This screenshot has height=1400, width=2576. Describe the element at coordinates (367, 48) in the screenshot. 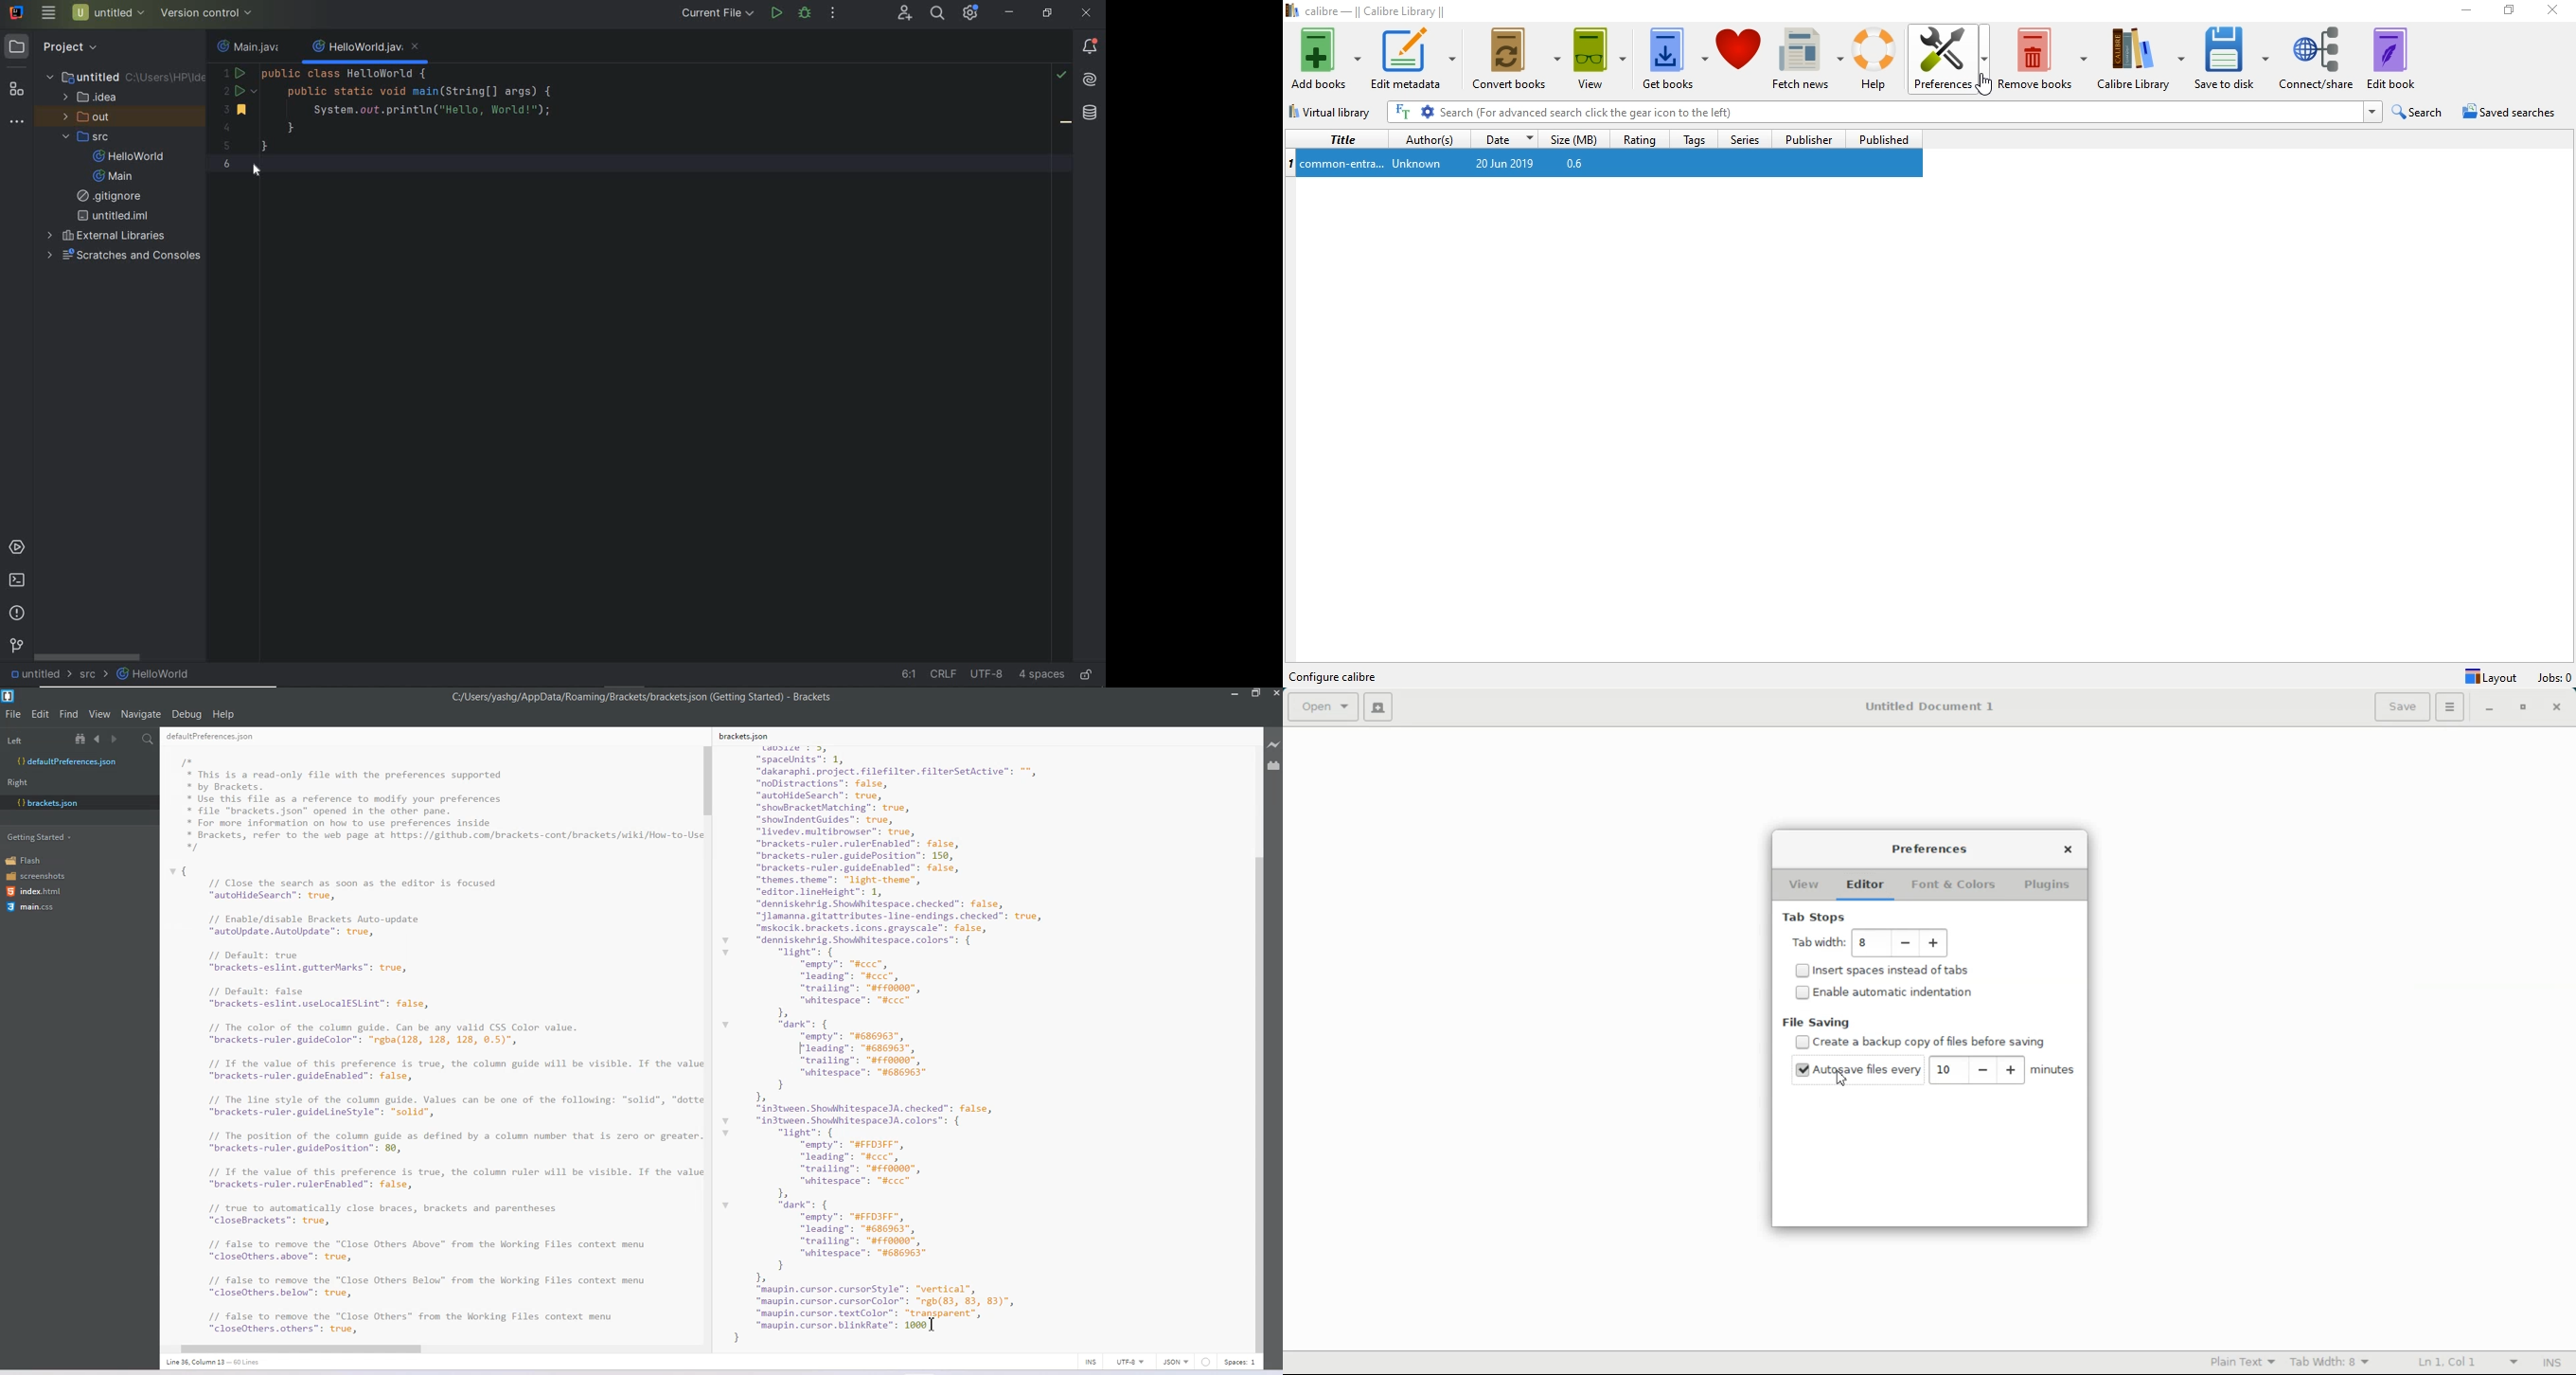

I see `file name` at that location.